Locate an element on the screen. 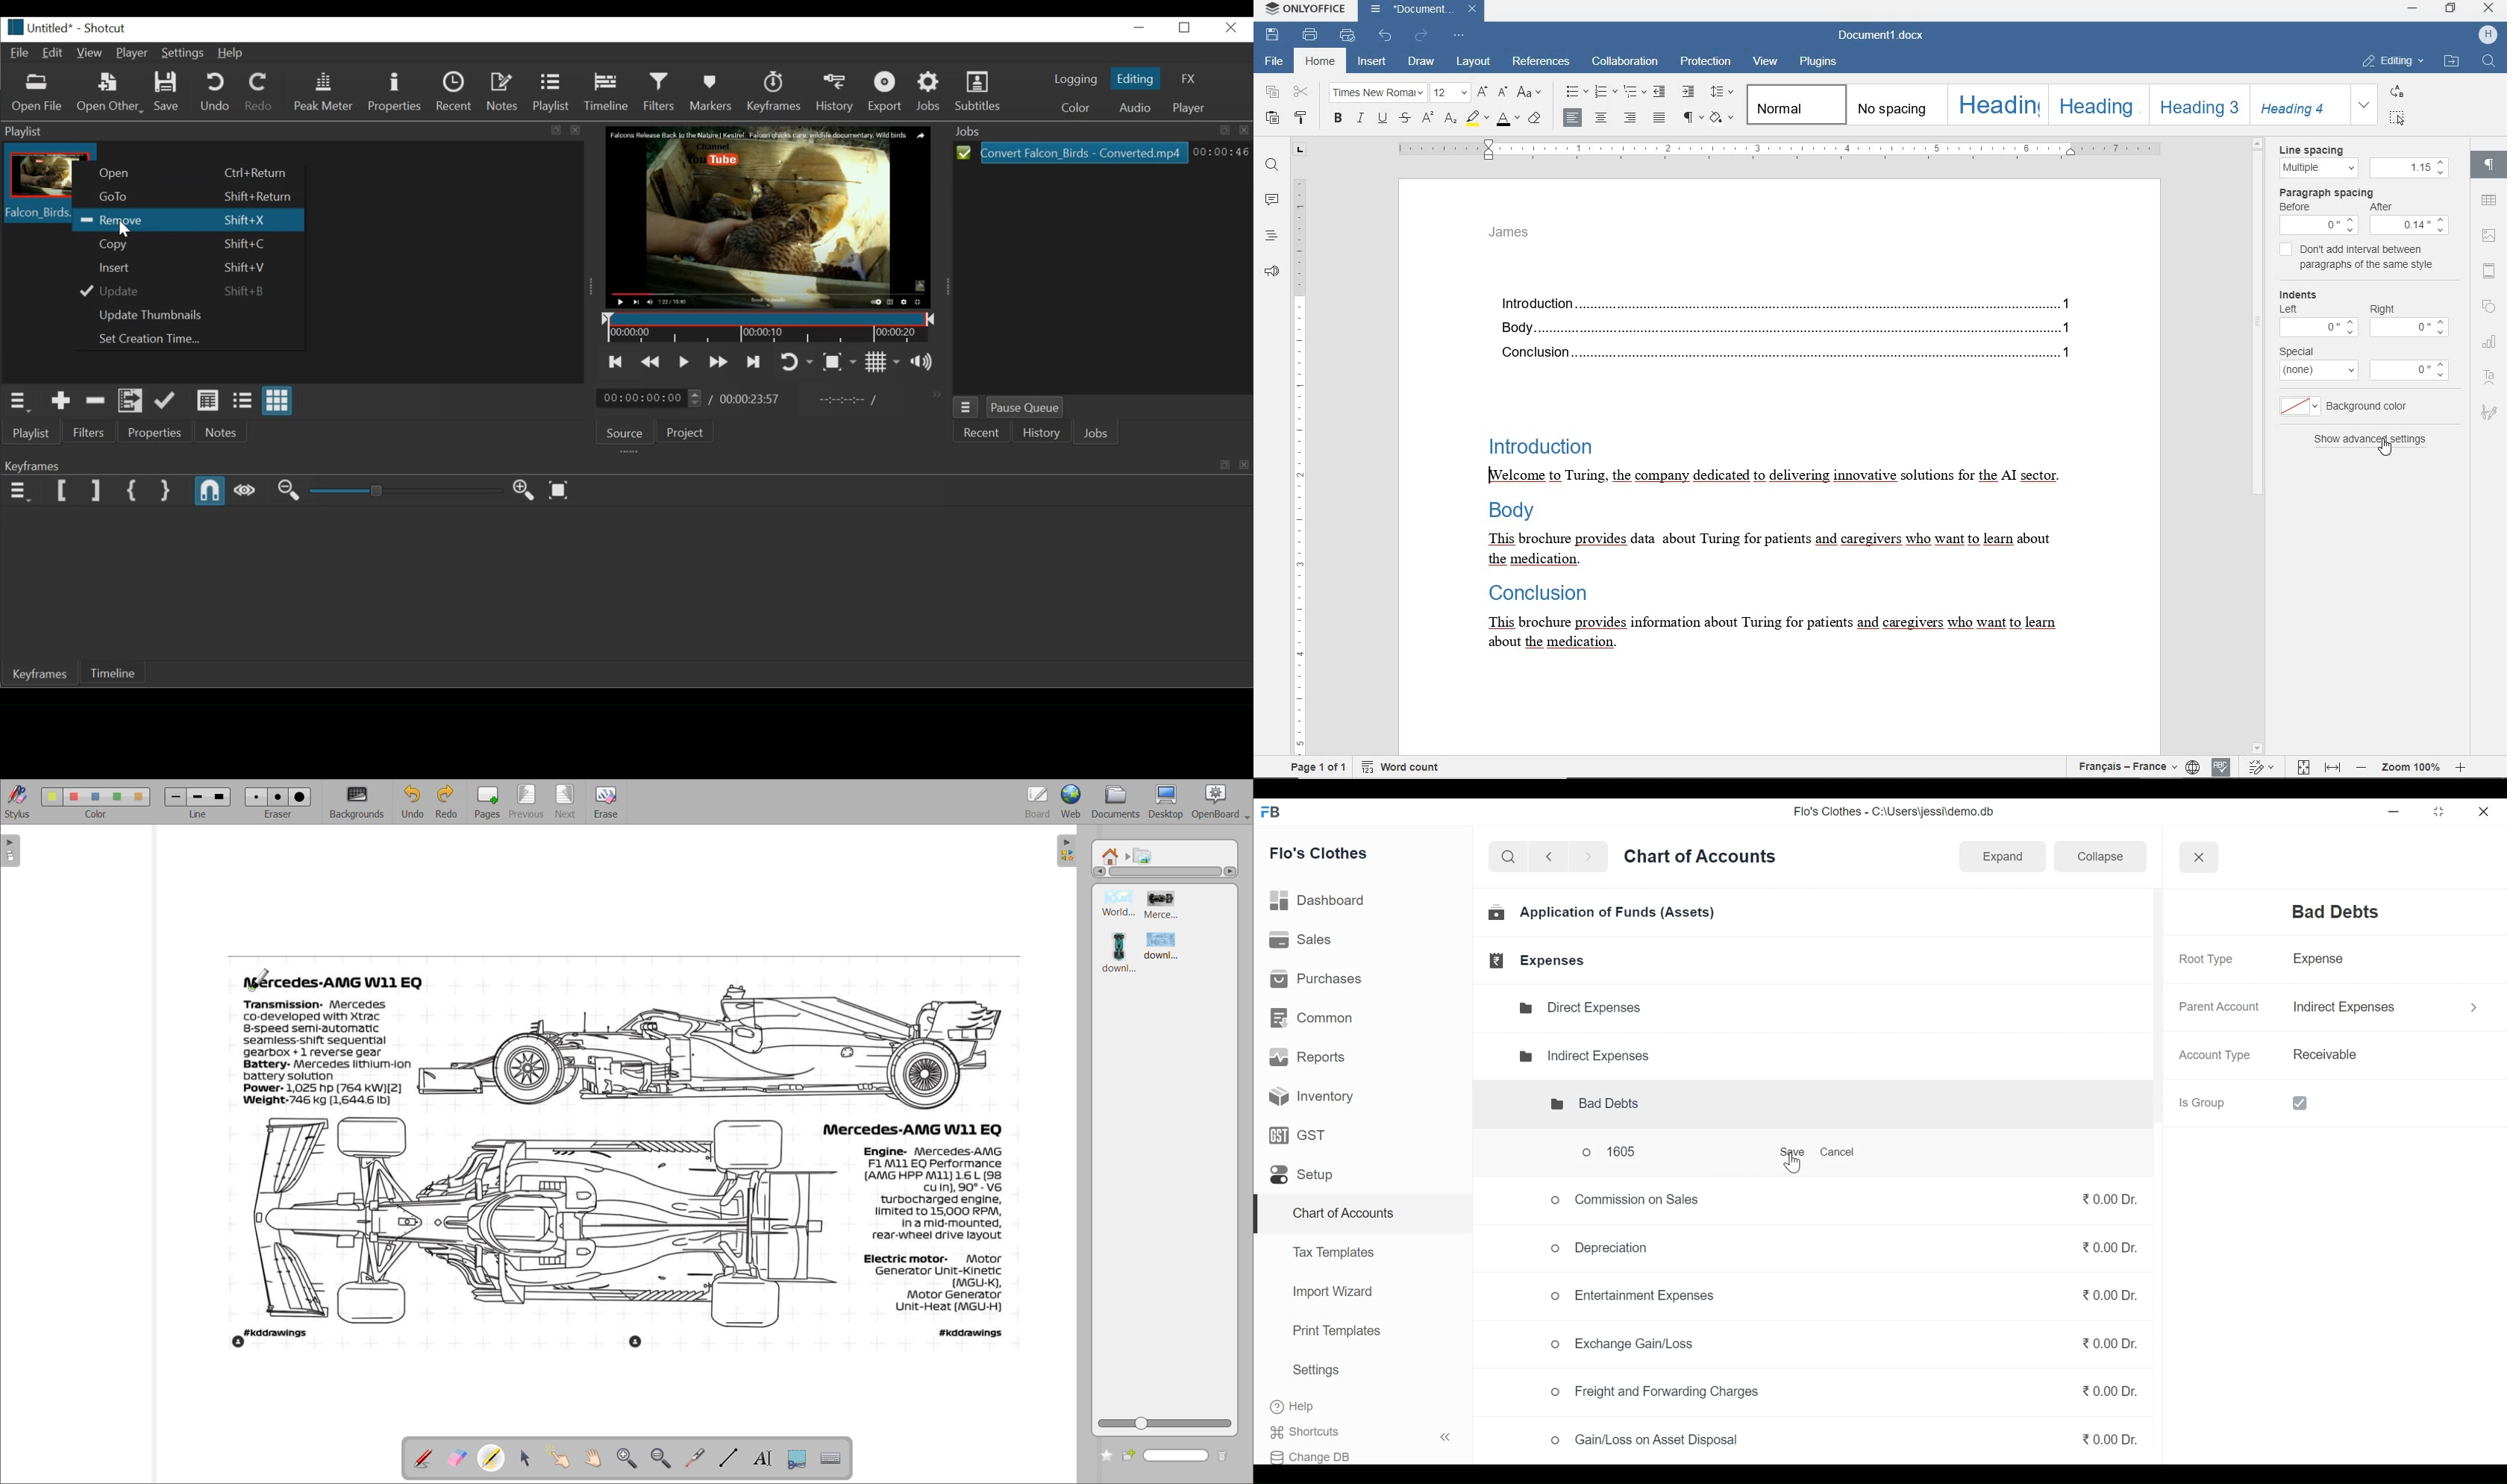 This screenshot has width=2520, height=1484. Update thumbnails is located at coordinates (185, 314).